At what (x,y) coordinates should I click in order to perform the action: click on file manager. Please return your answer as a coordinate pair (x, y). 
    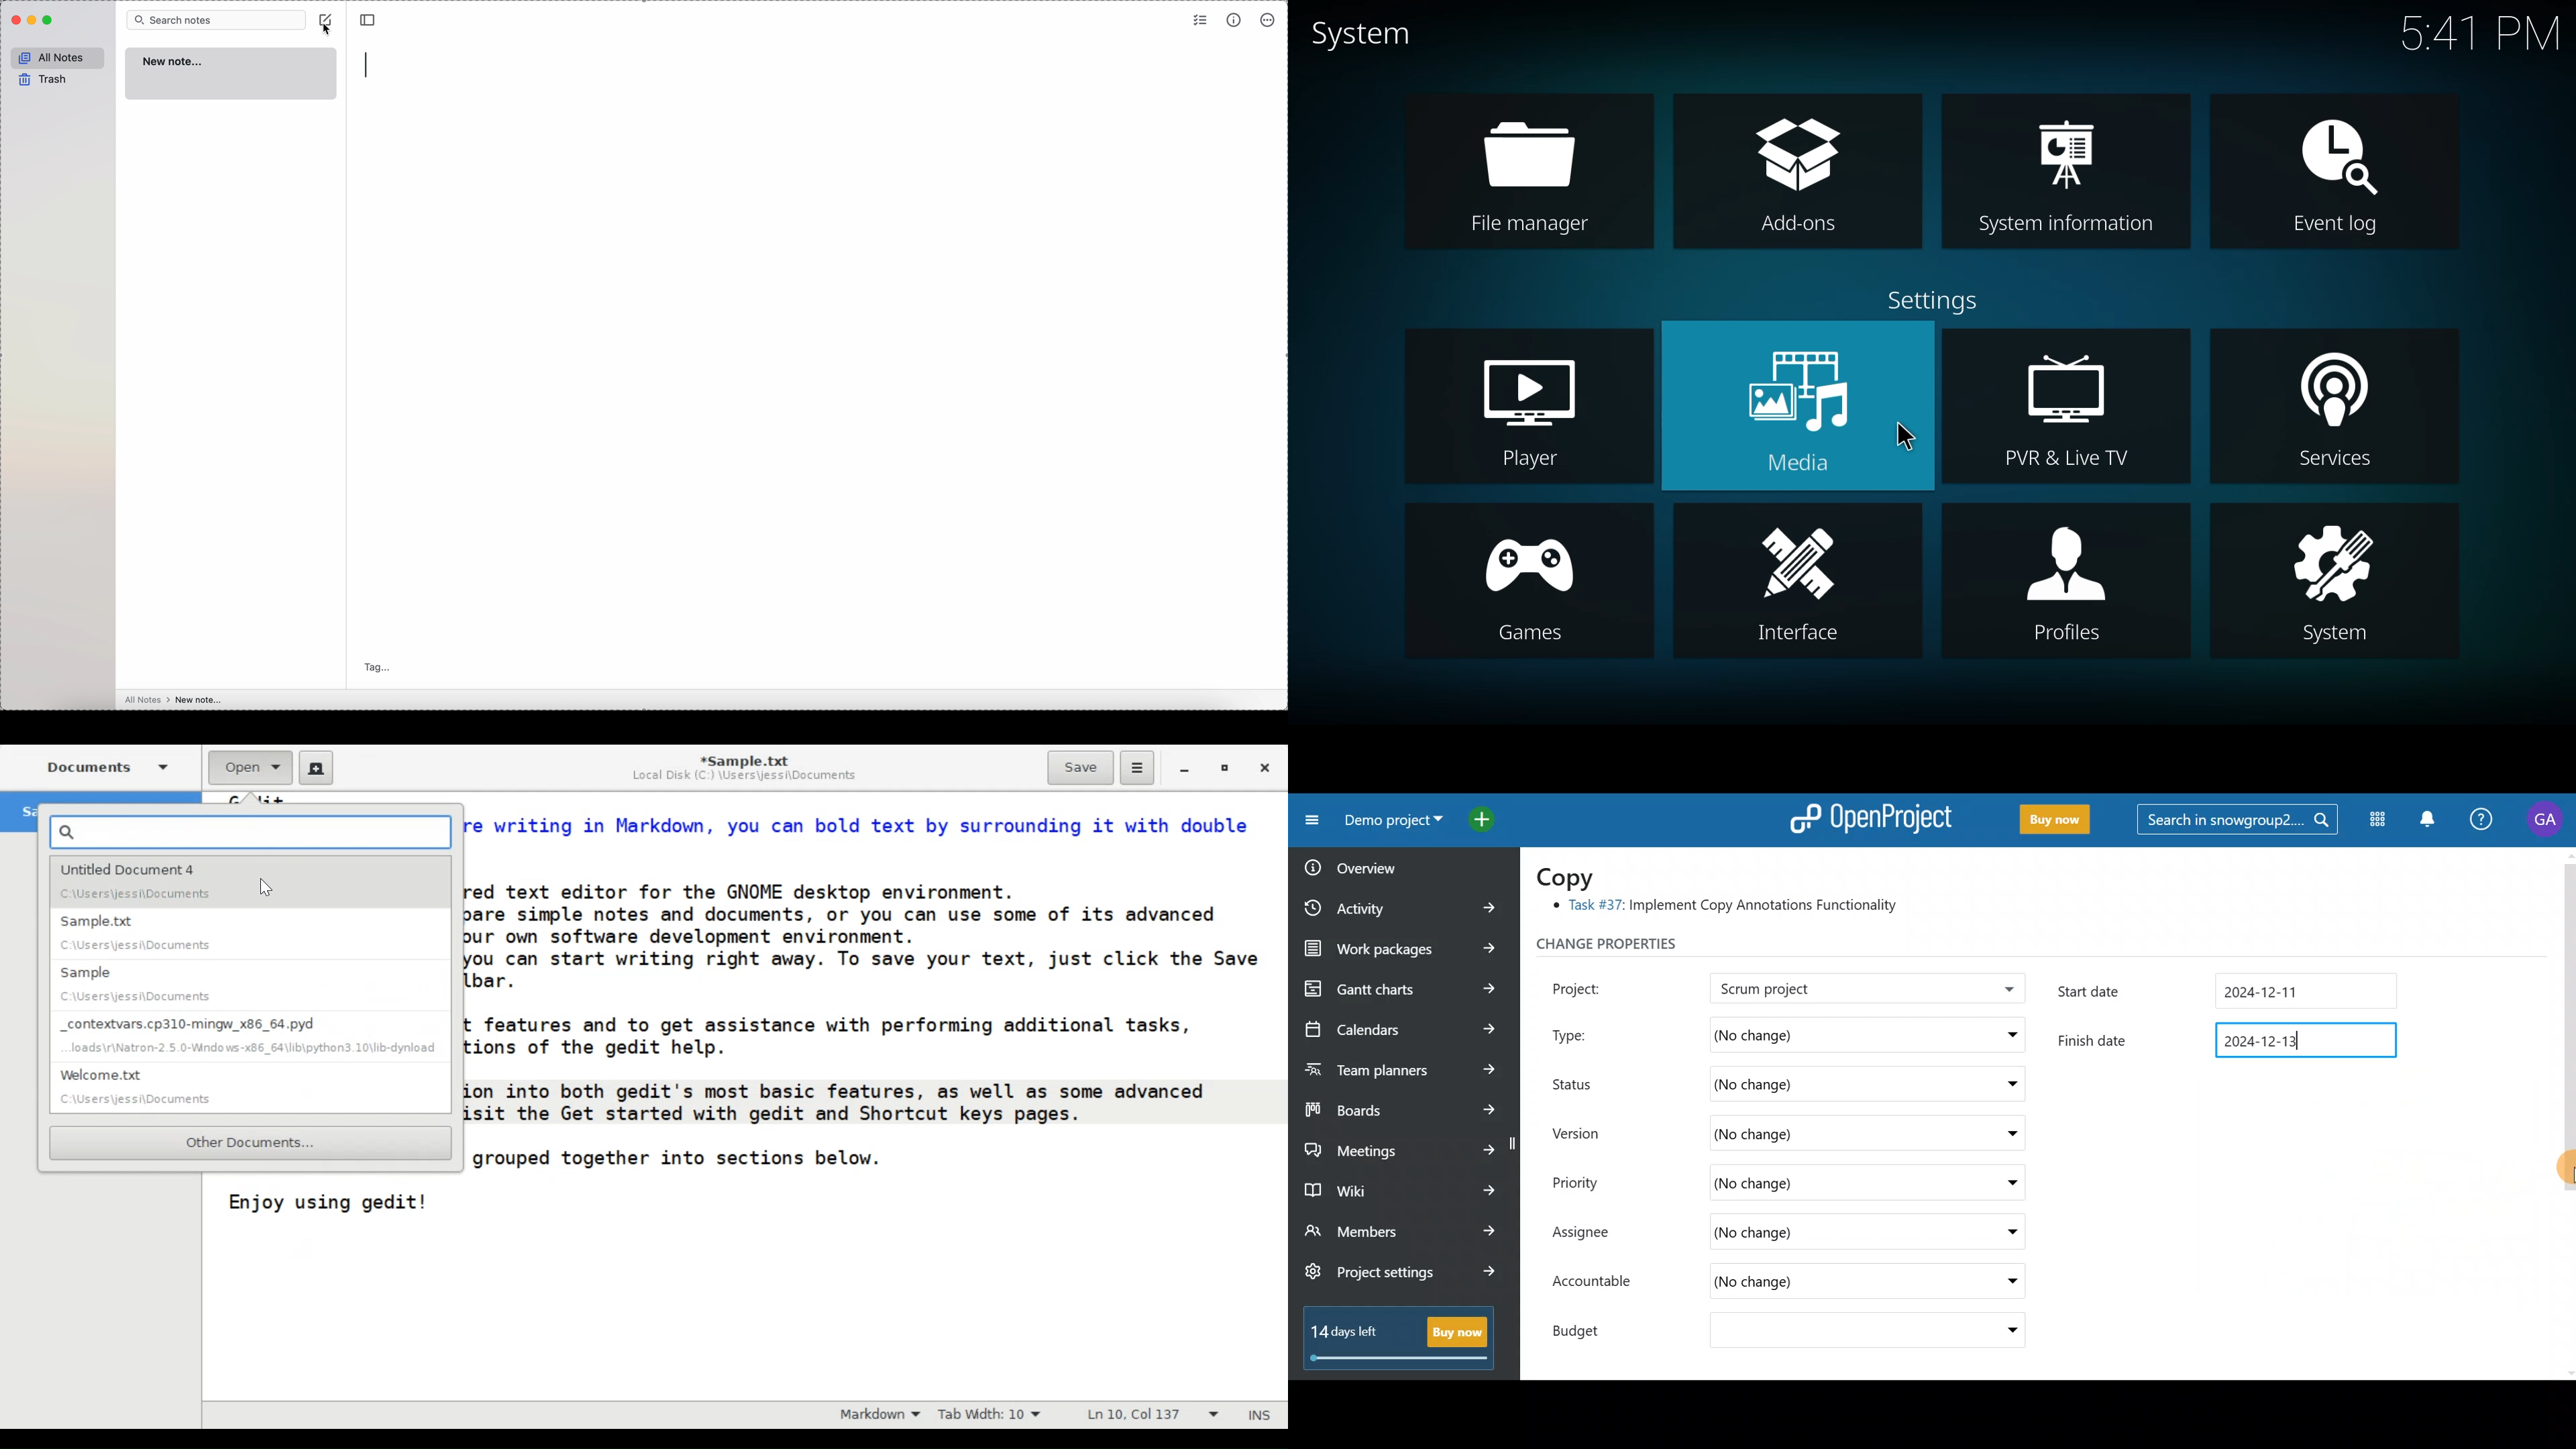
    Looking at the image, I should click on (1532, 173).